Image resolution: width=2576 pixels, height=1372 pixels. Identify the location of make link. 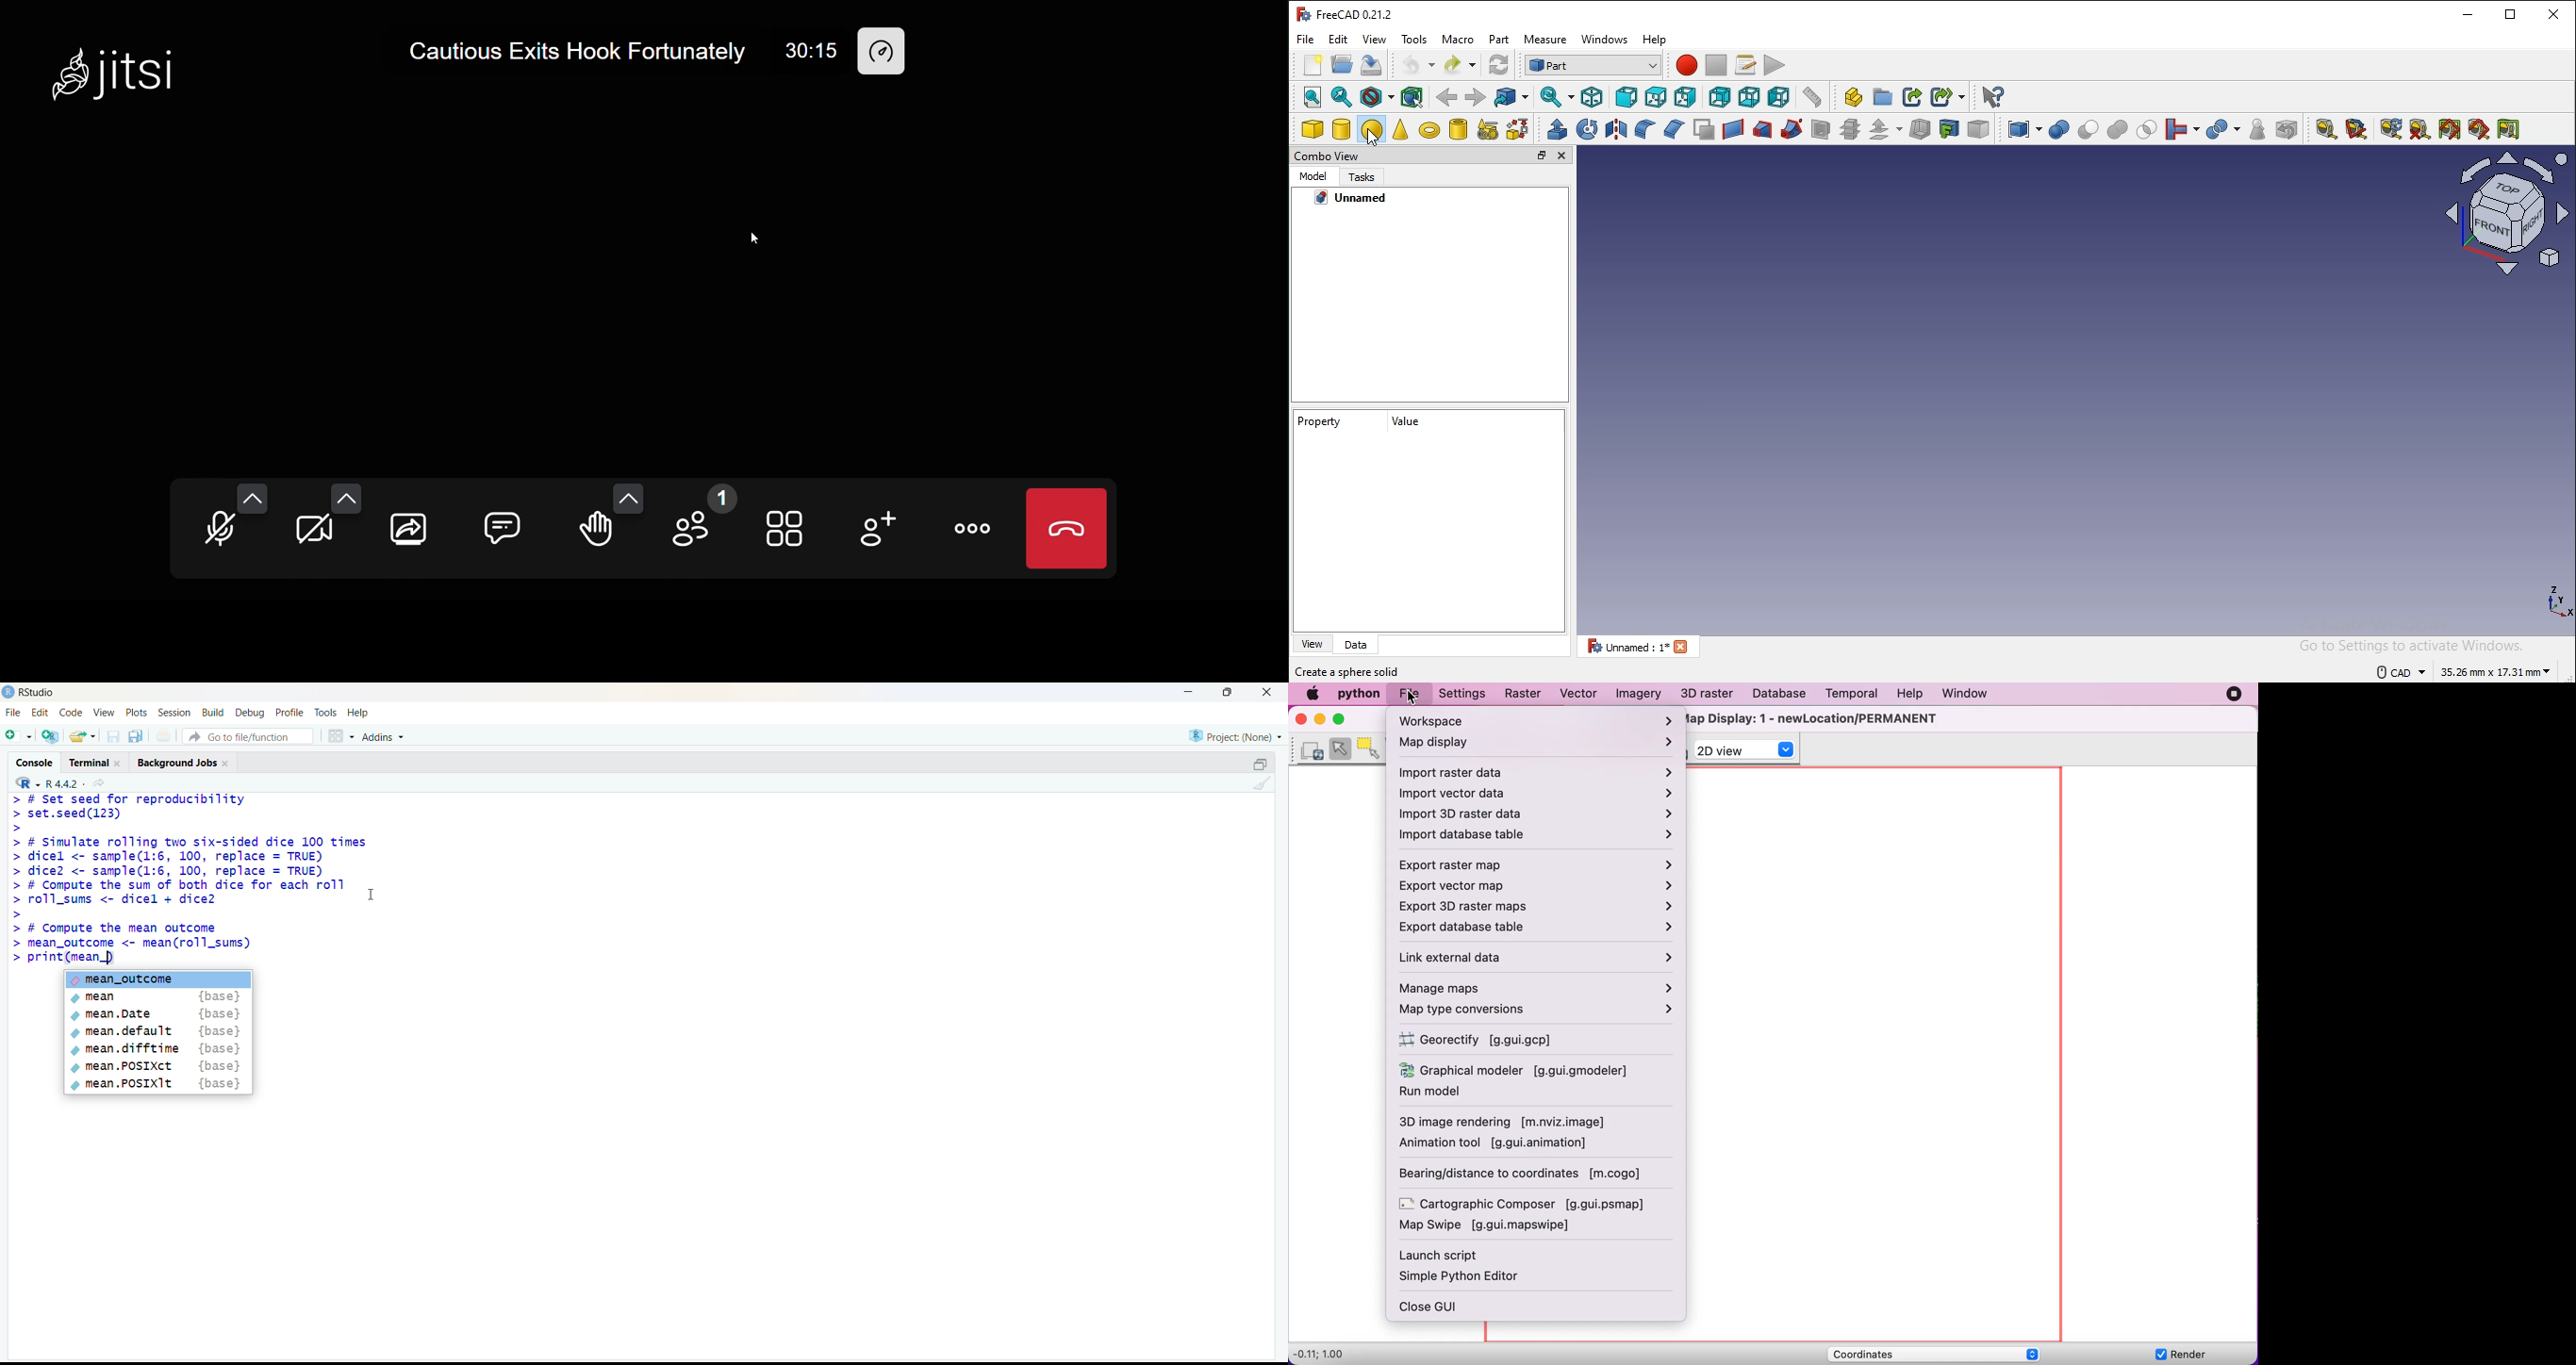
(1913, 97).